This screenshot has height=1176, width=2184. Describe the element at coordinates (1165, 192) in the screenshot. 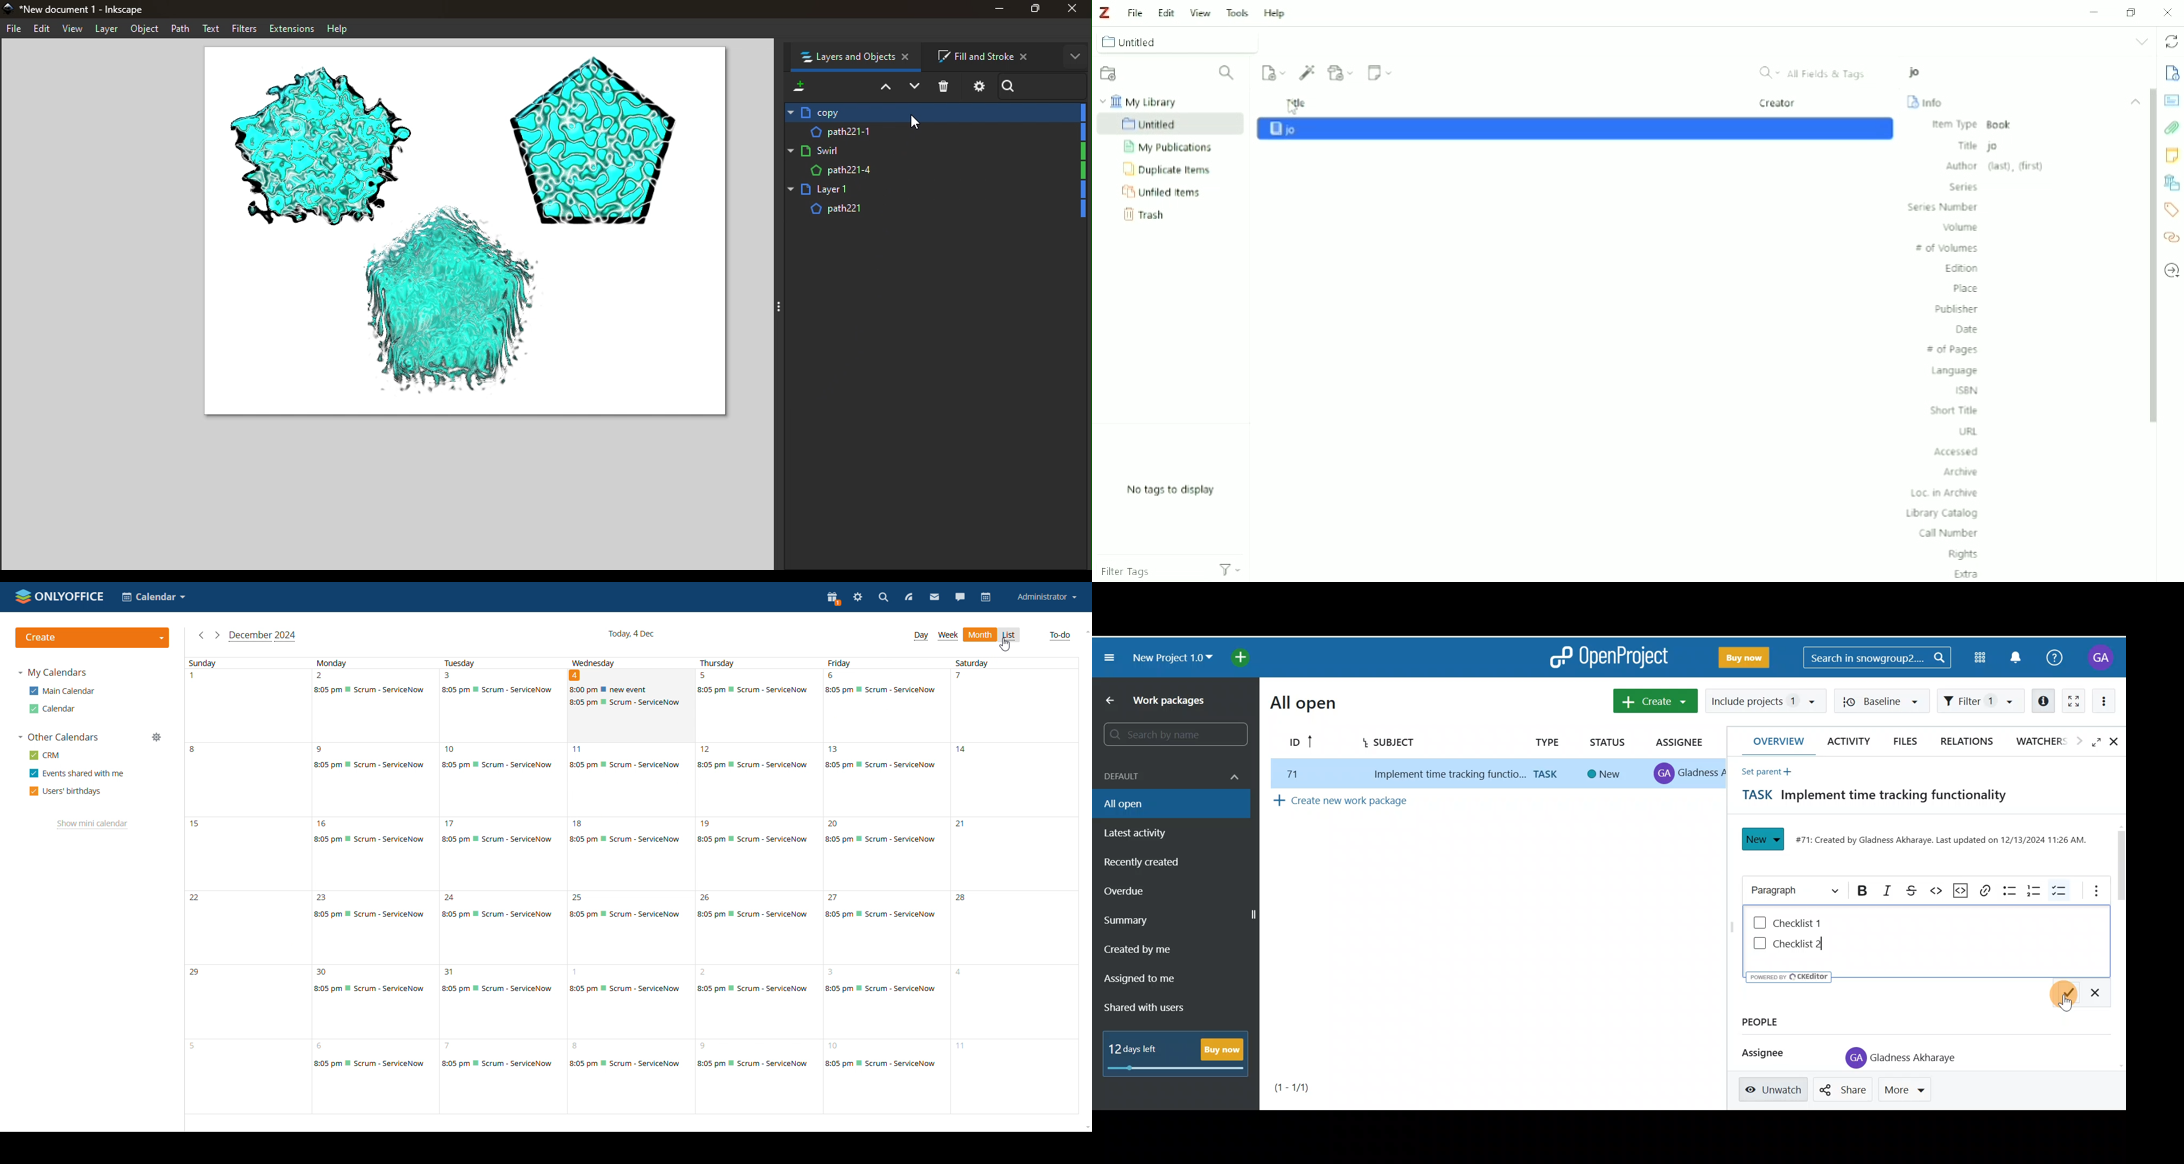

I see `Unfiled Items` at that location.